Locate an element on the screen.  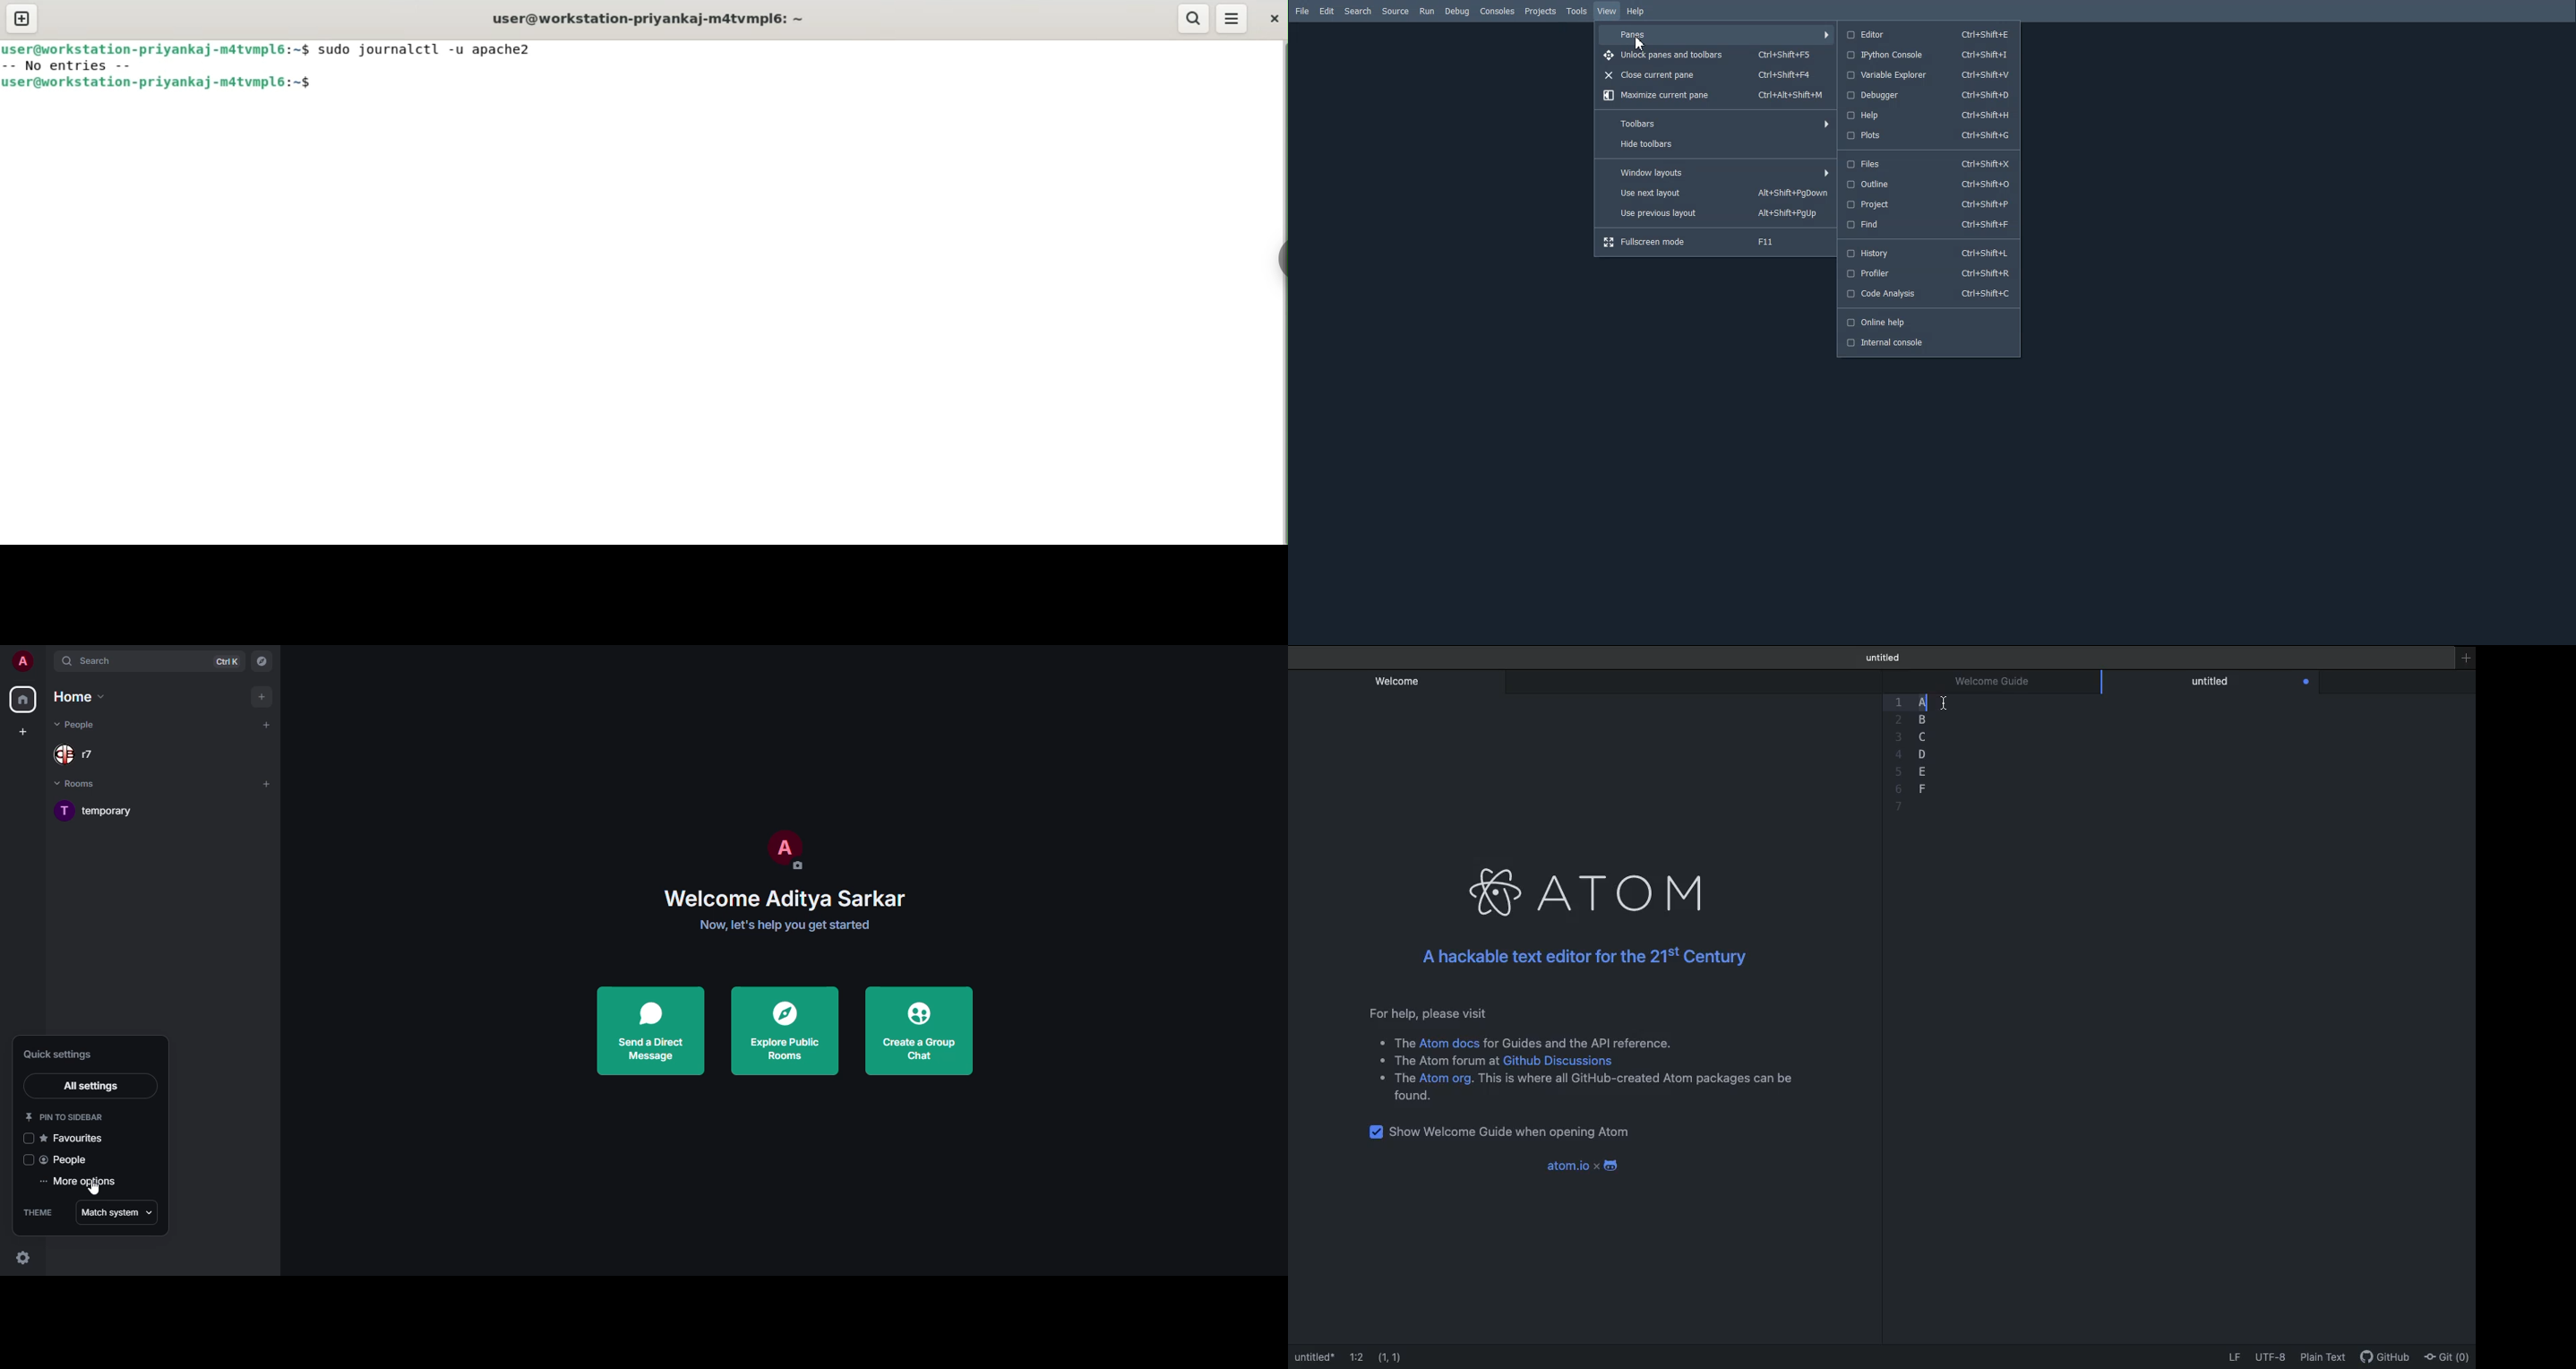
Close current pane is located at coordinates (1715, 74).